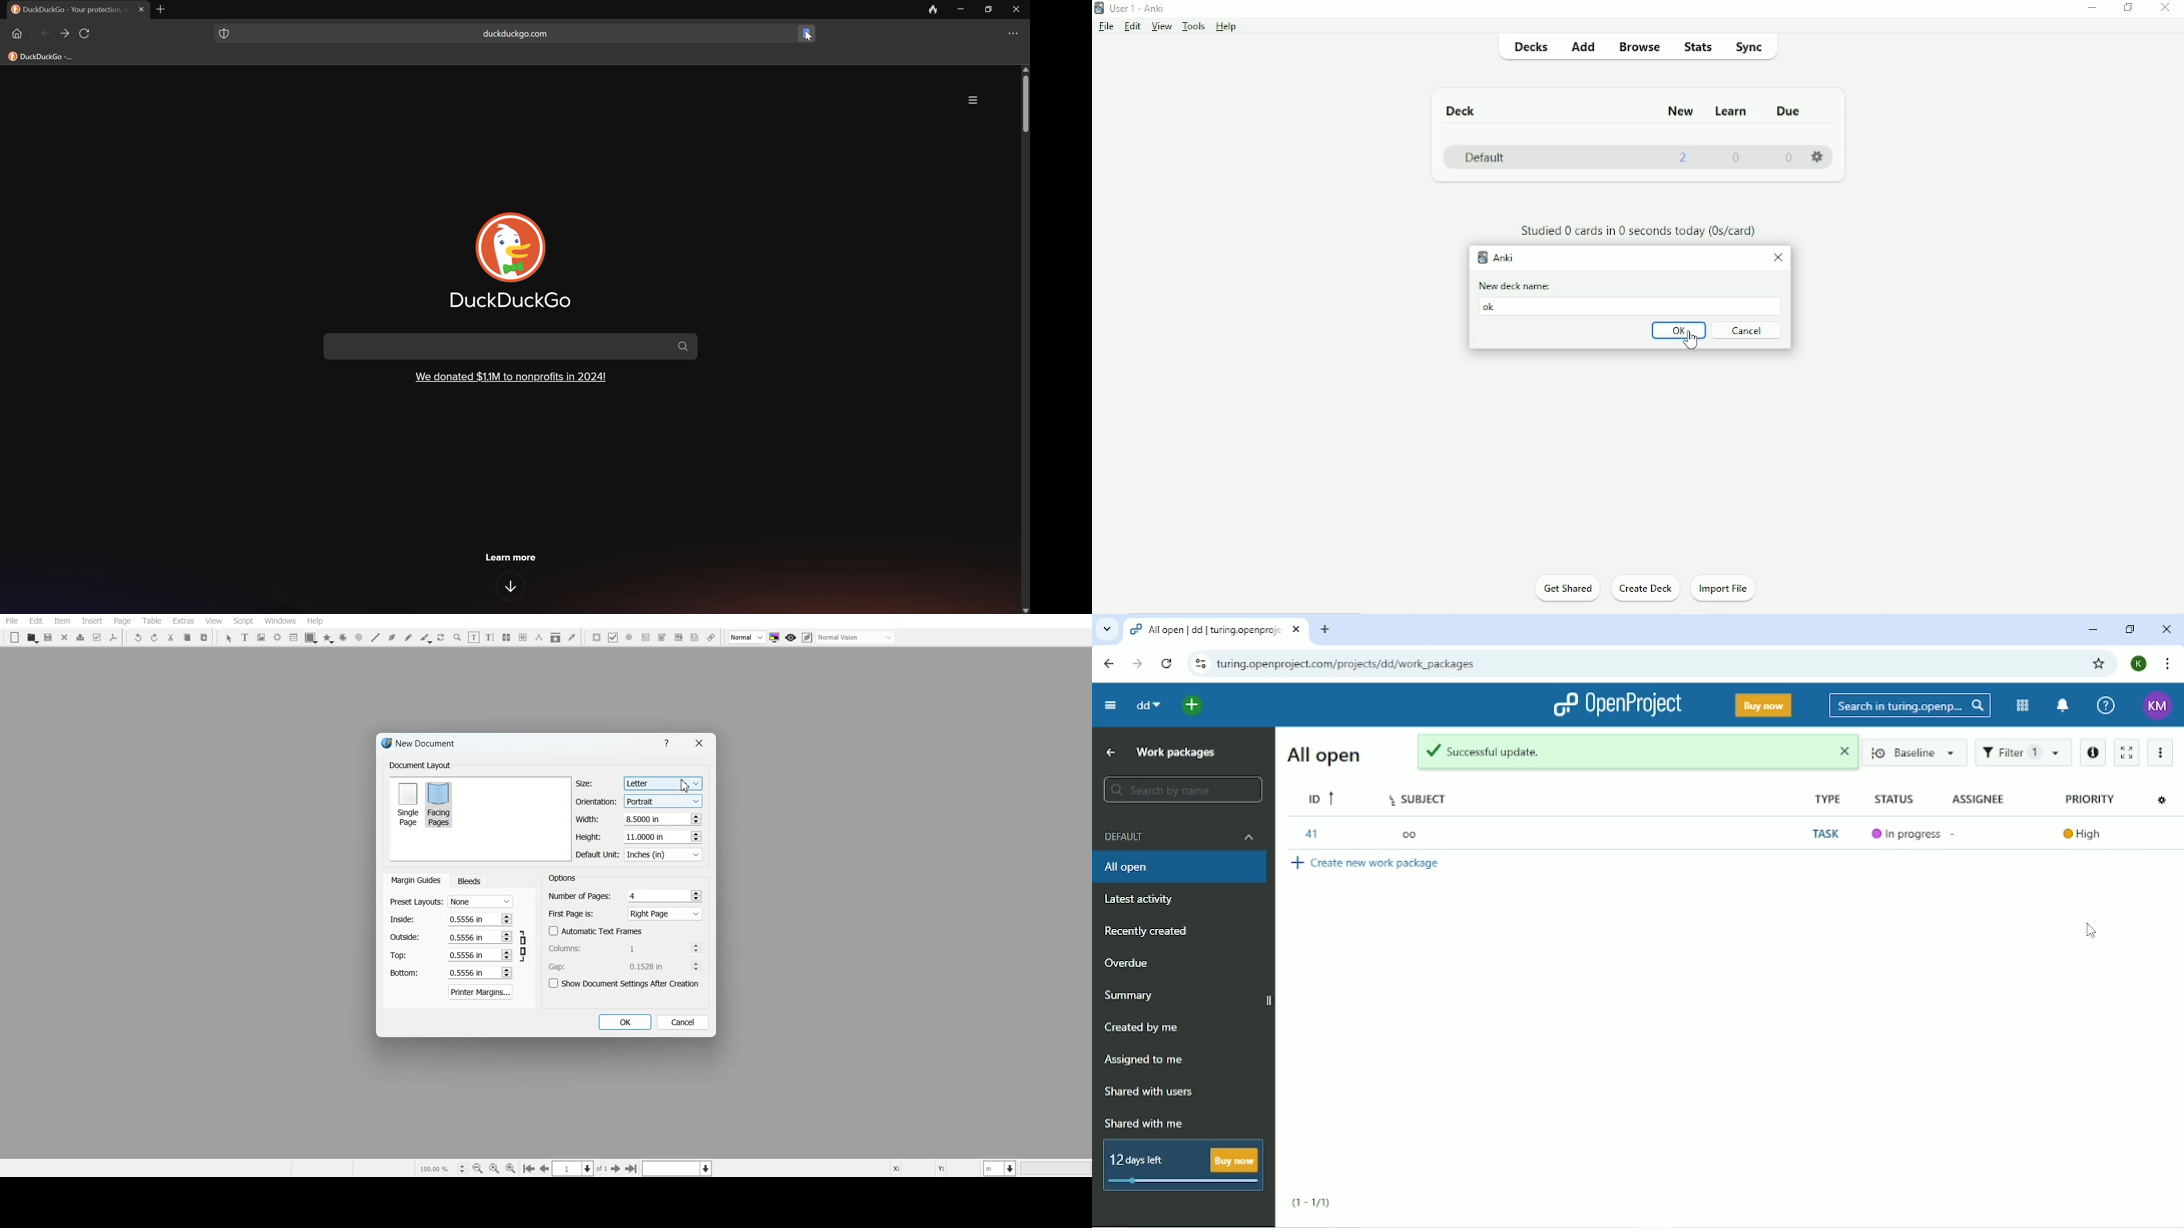 This screenshot has width=2184, height=1232. Describe the element at coordinates (154, 637) in the screenshot. I see `Redo` at that location.